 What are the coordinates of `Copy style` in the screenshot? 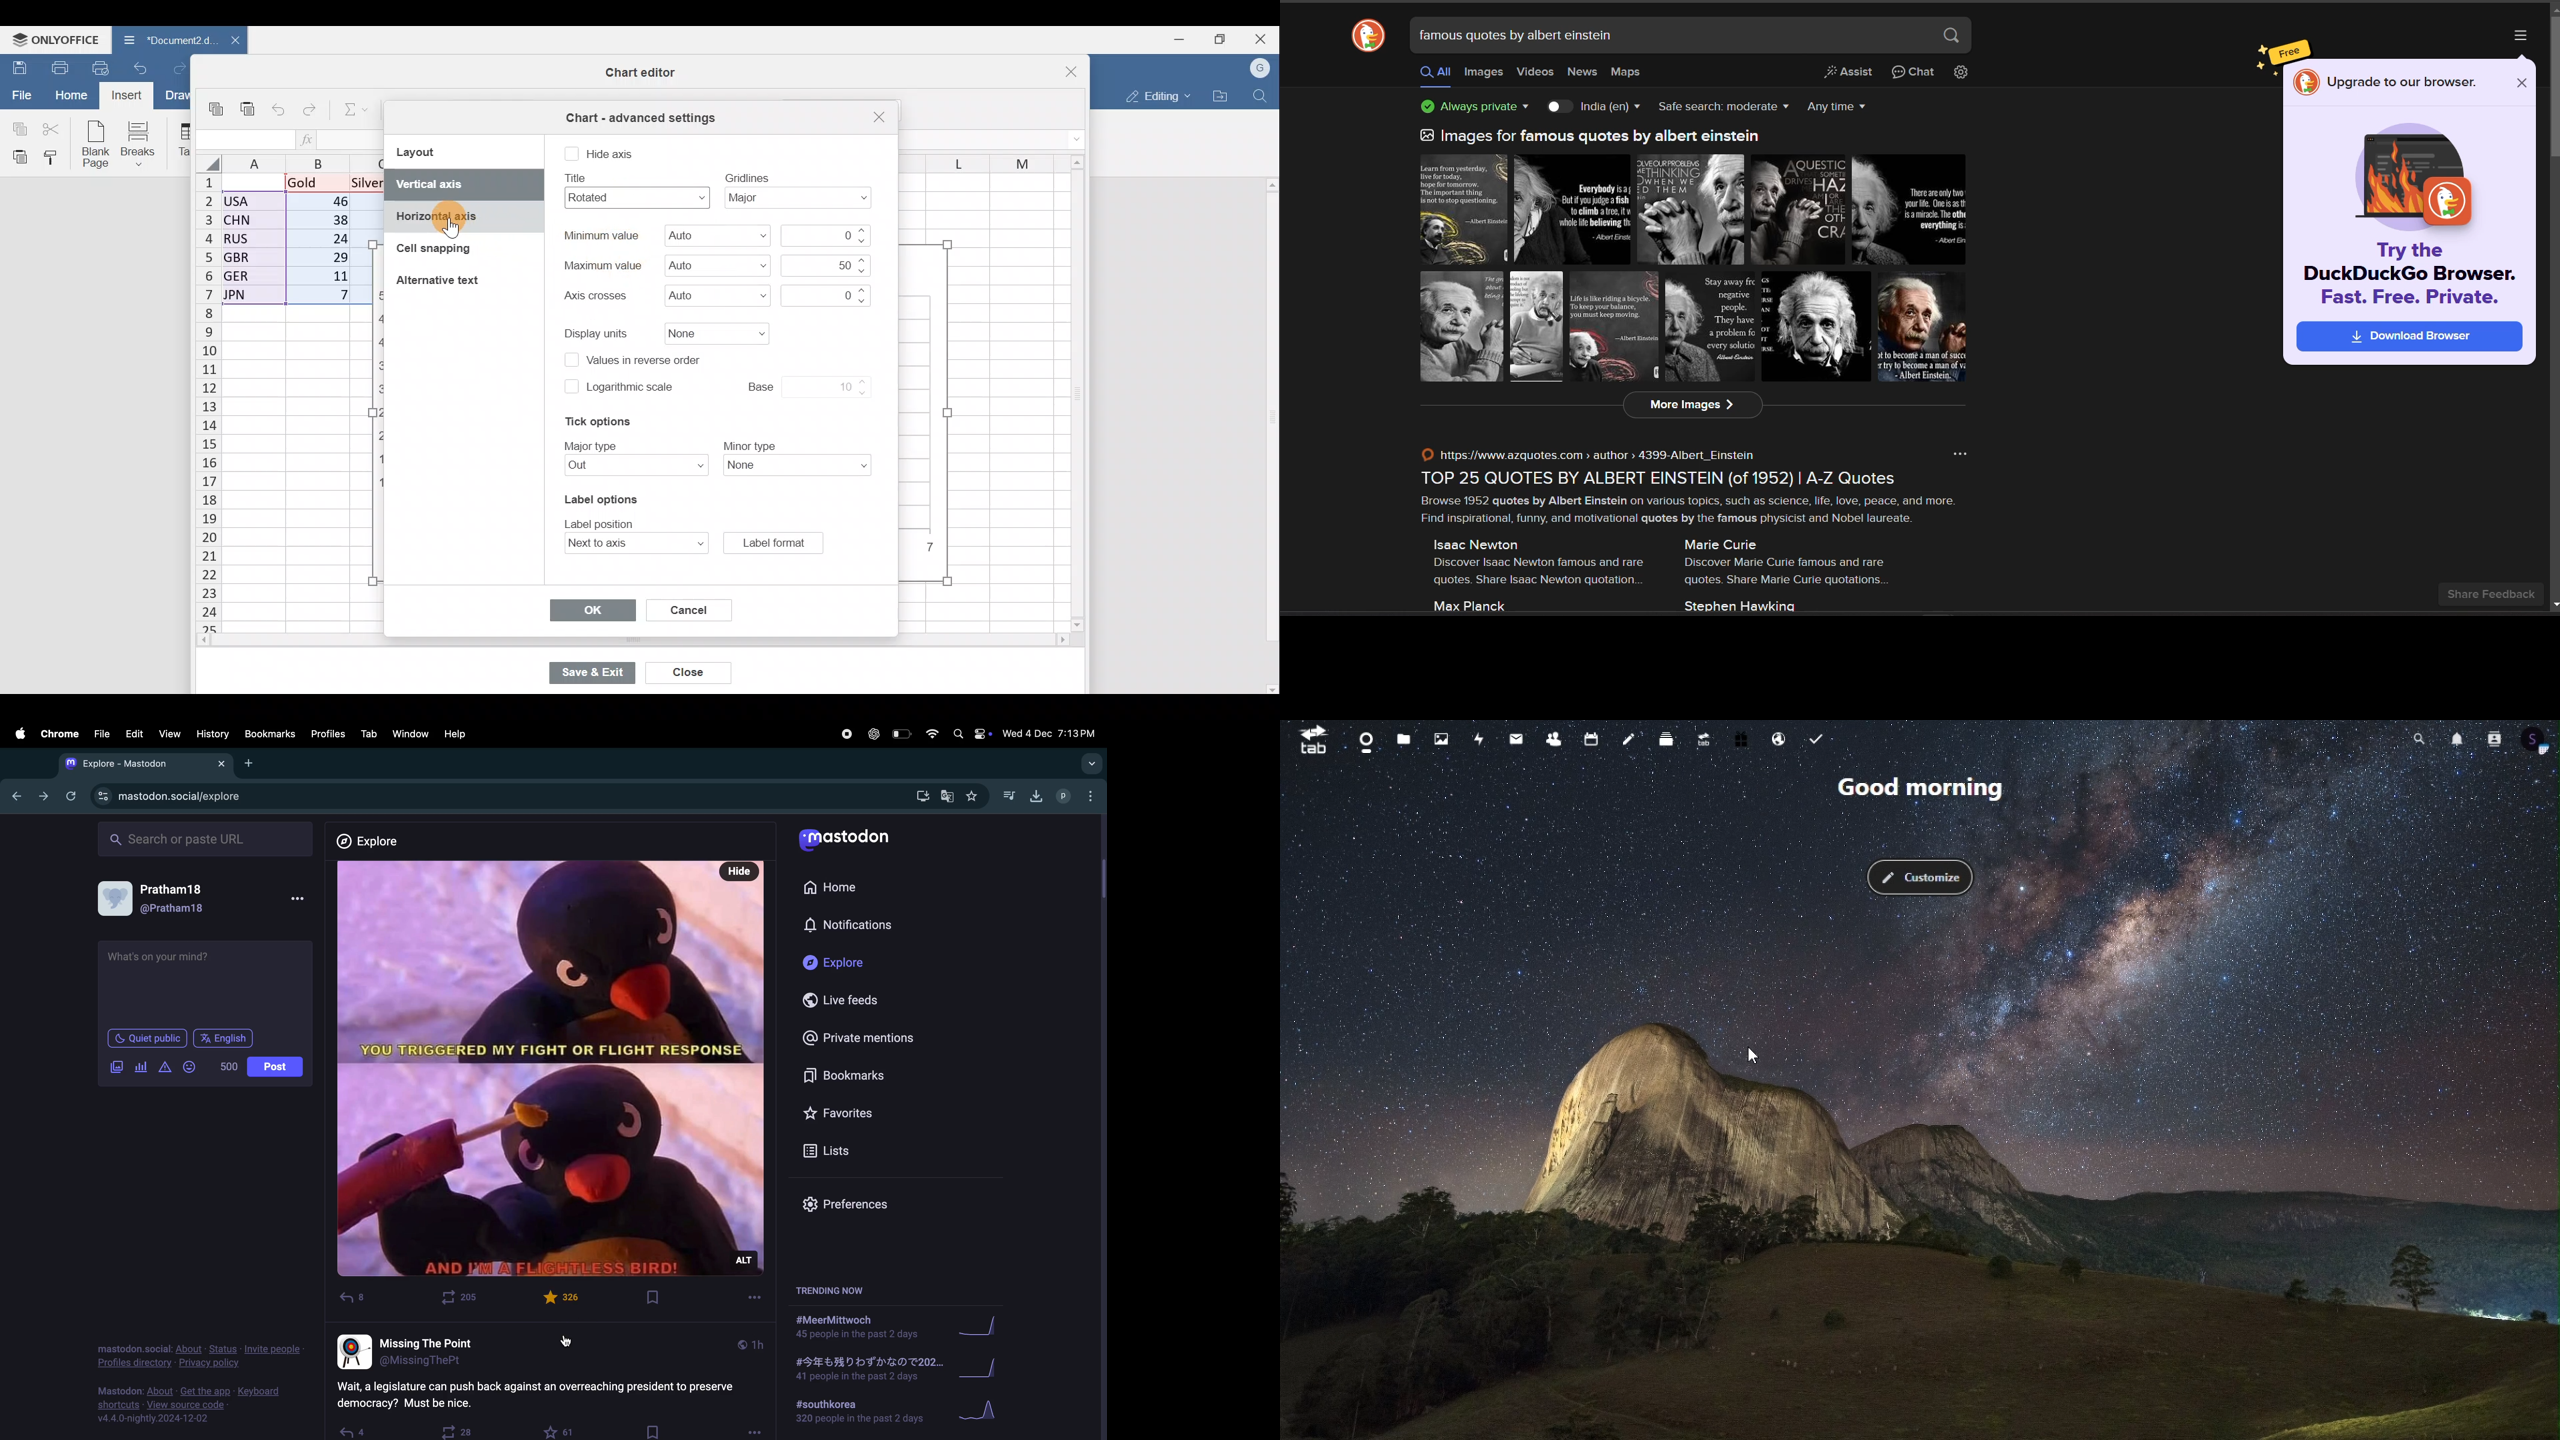 It's located at (55, 159).